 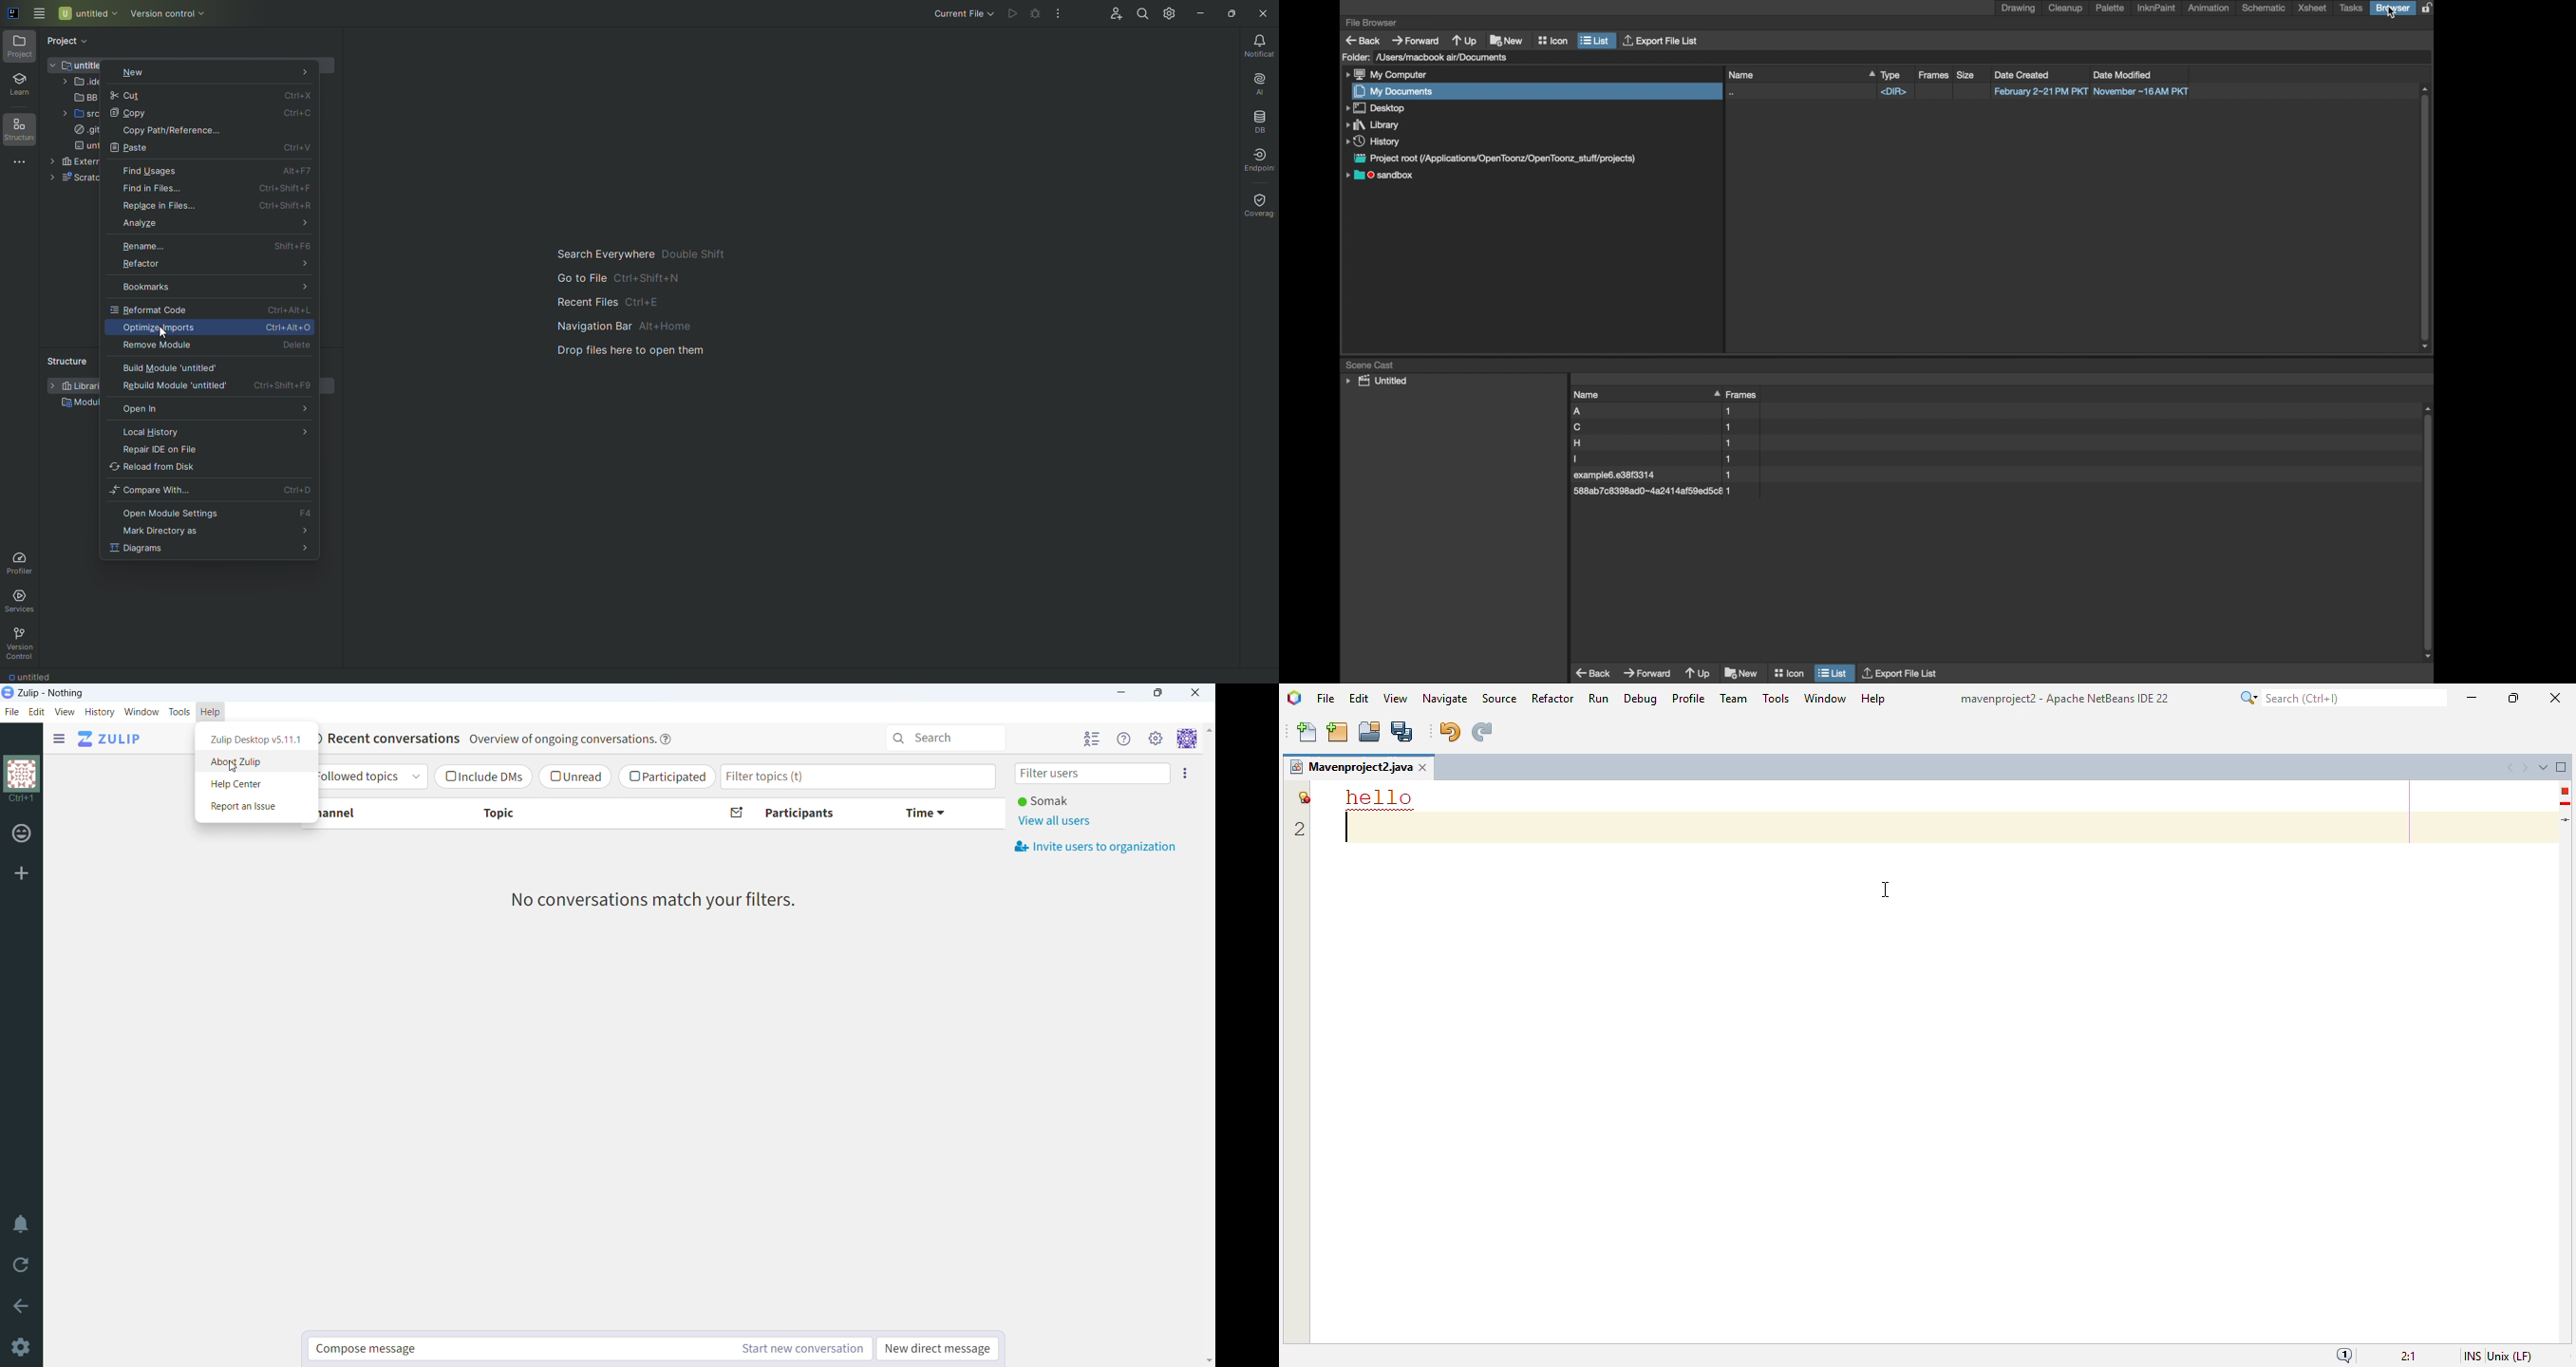 I want to click on logo, so click(x=24, y=780).